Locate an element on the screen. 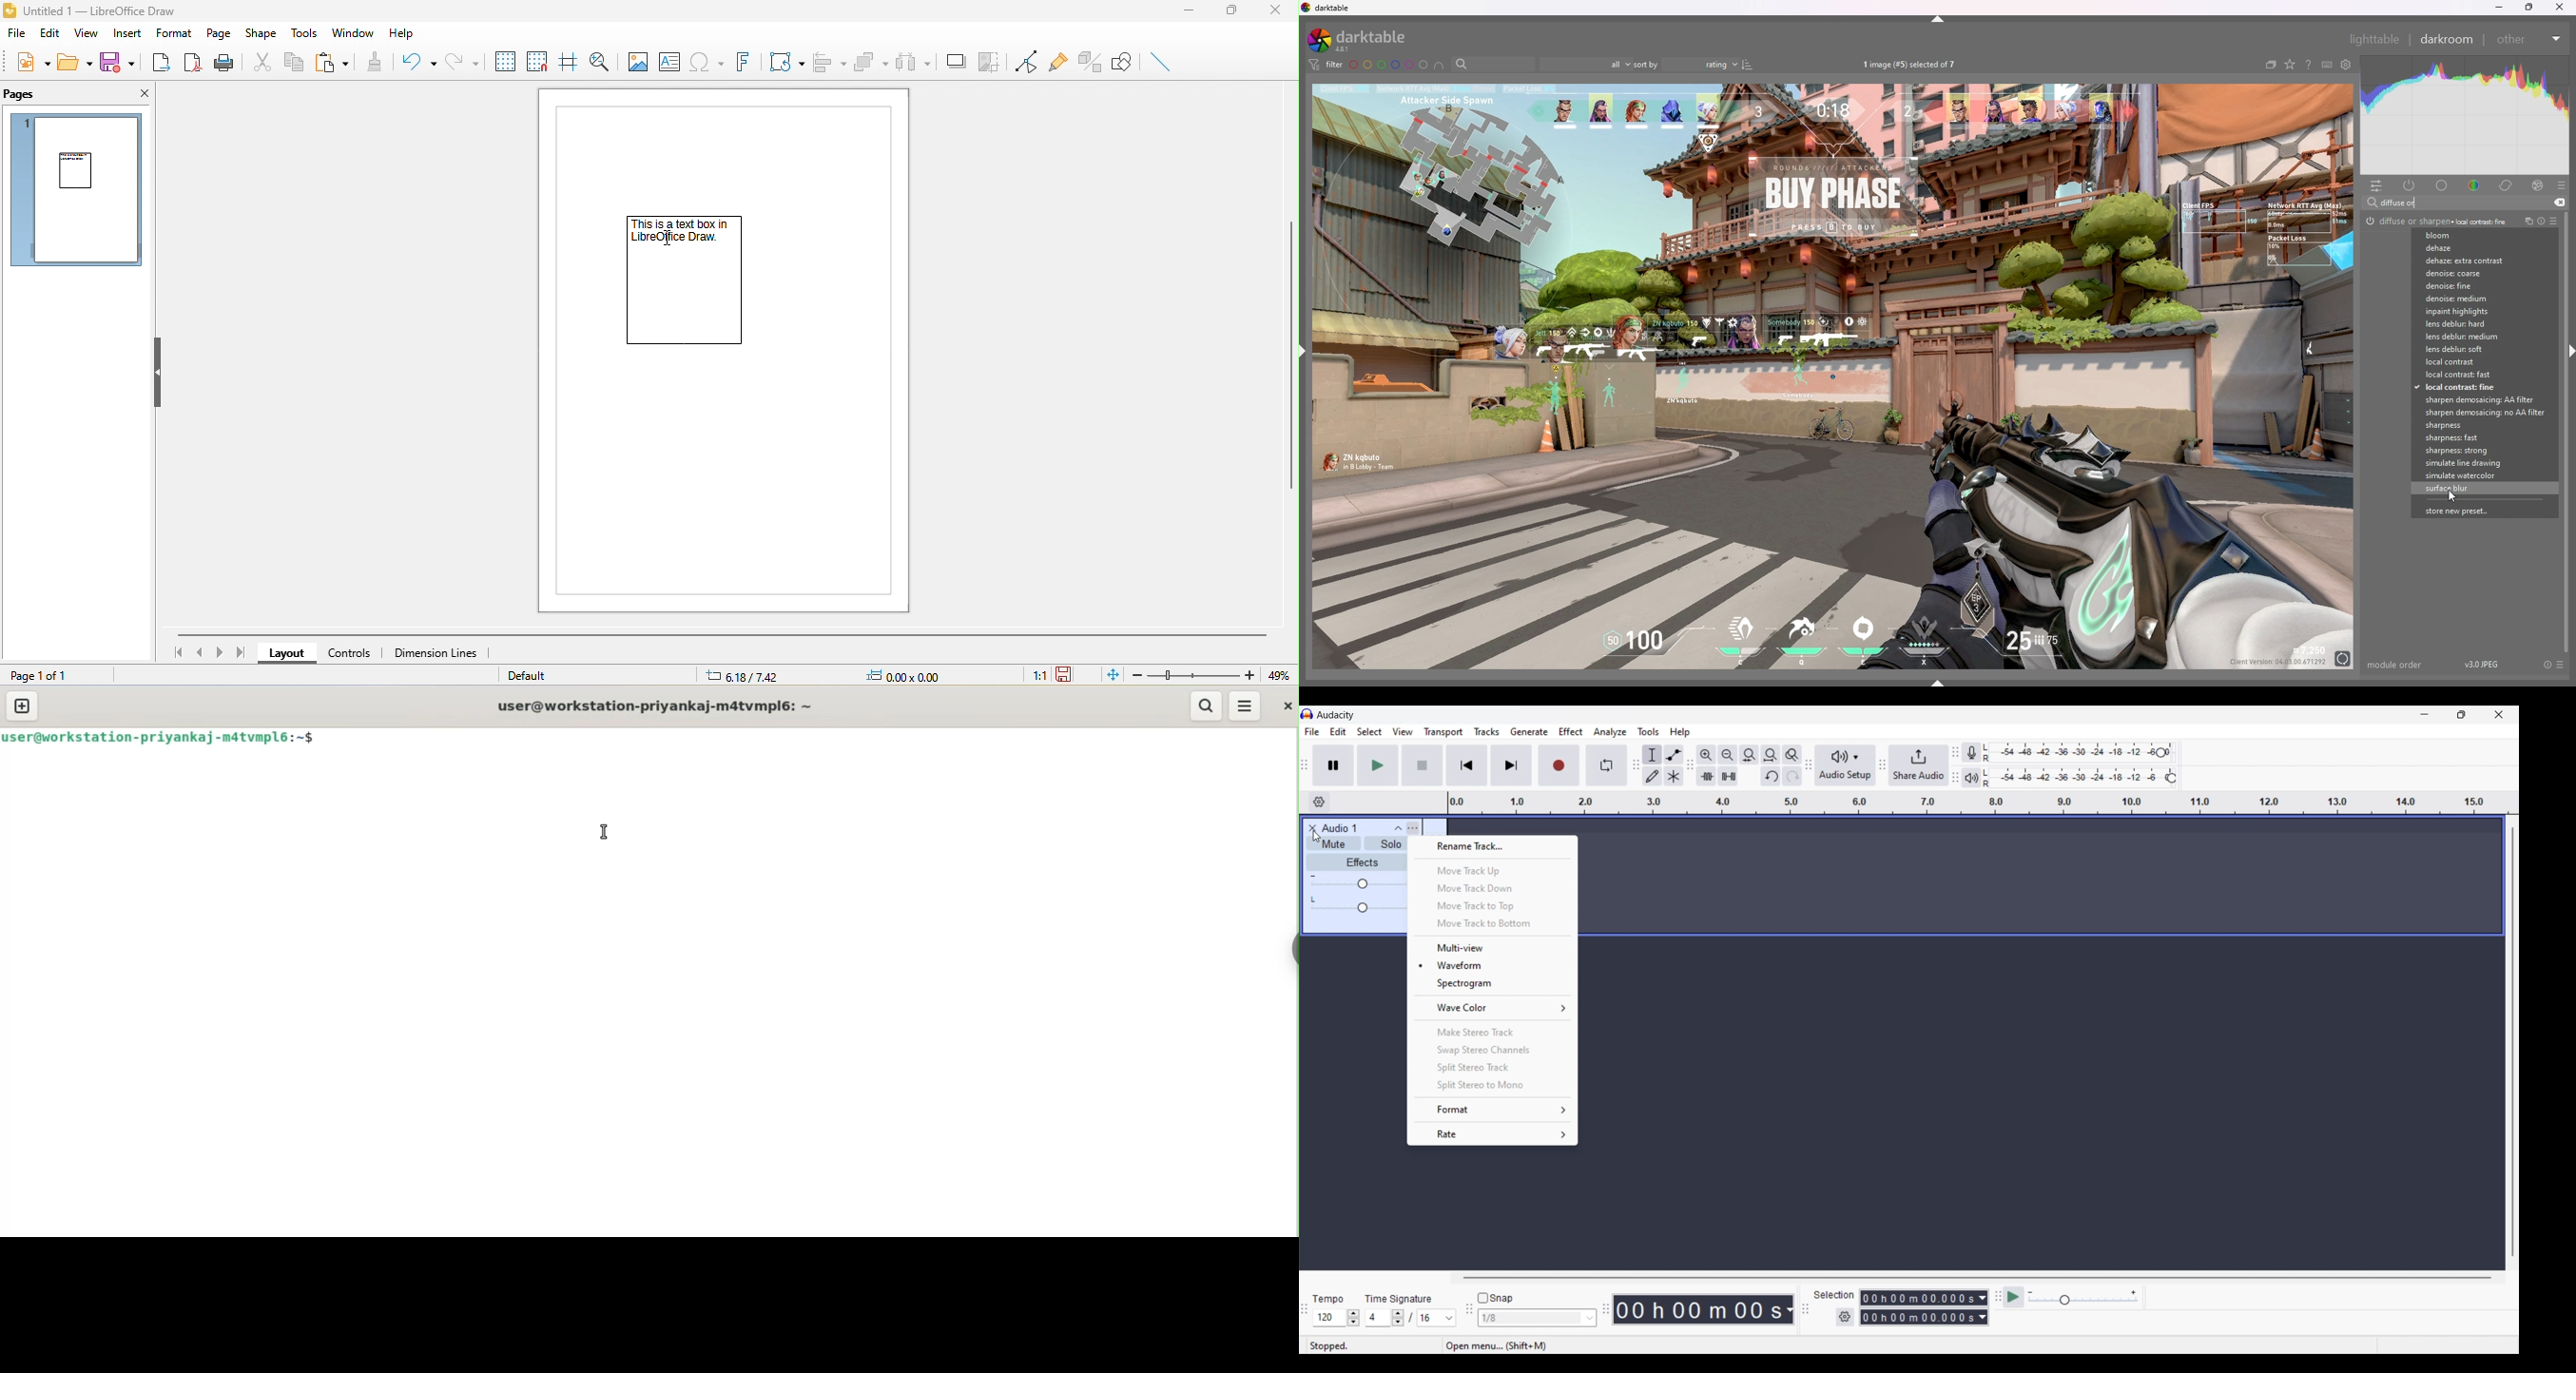 The image size is (2576, 1400). Snap toggle is located at coordinates (1496, 1299).